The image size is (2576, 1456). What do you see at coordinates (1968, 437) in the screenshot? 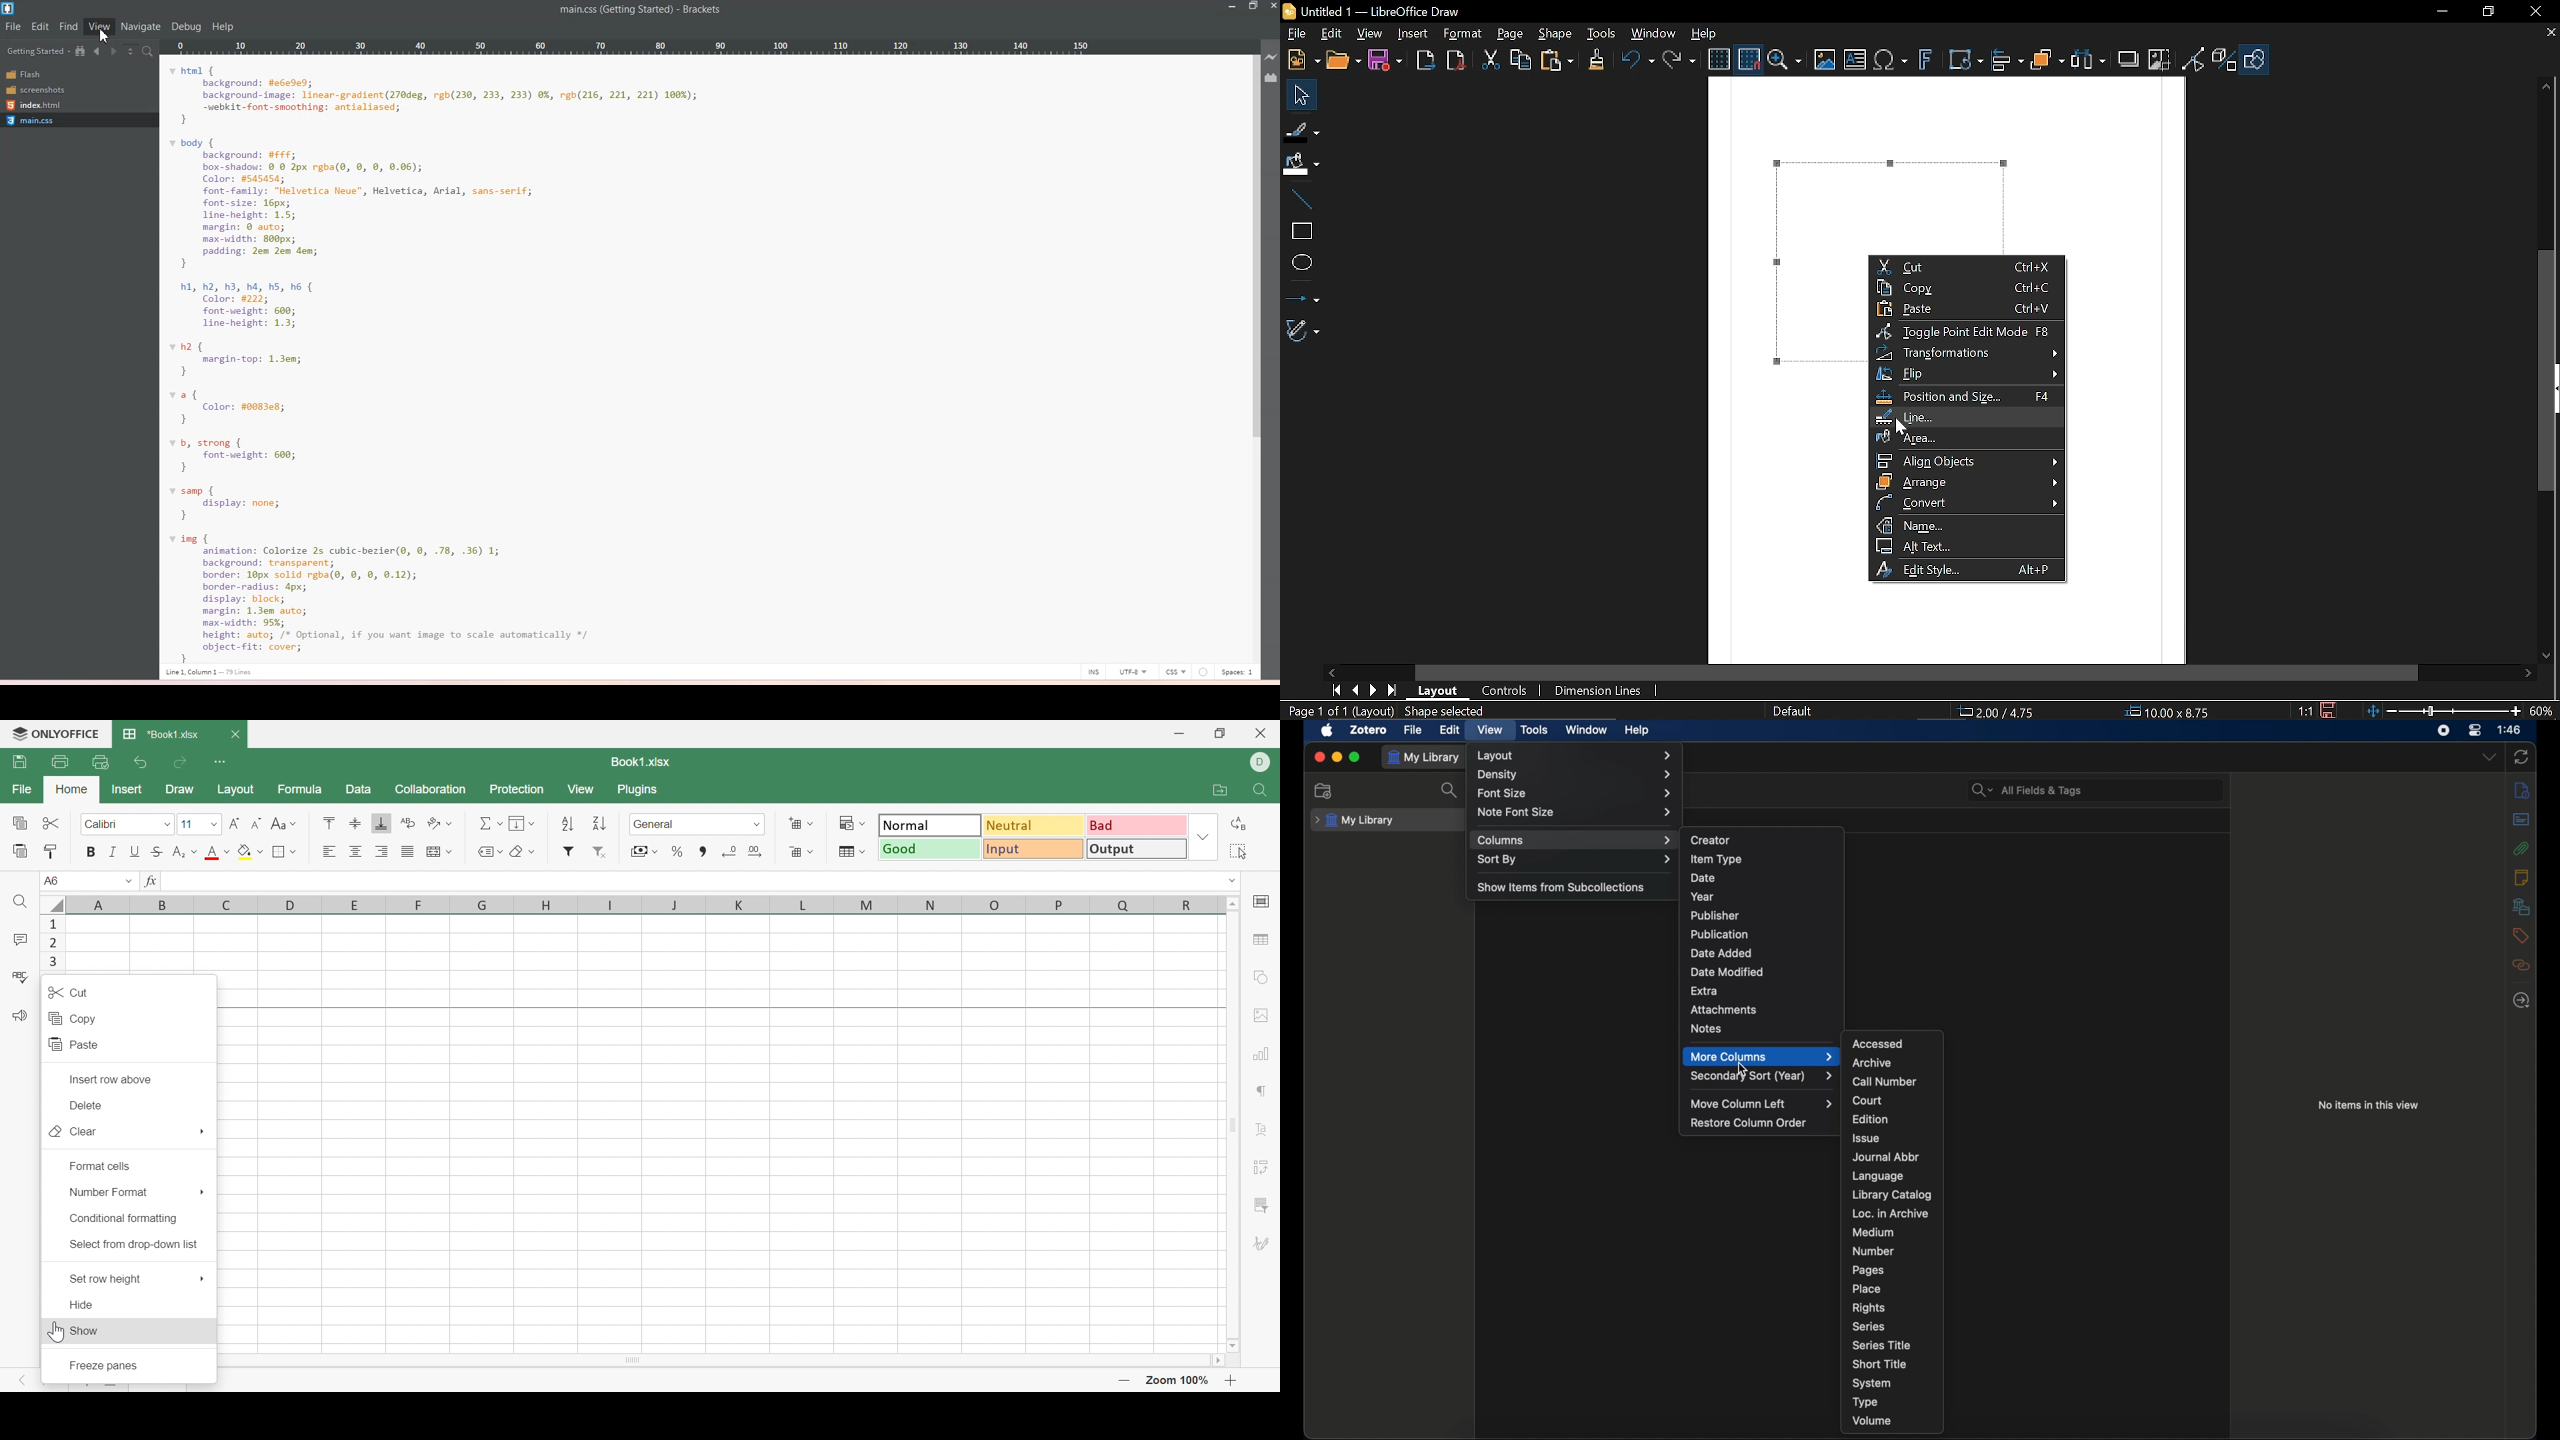
I see `Area` at bounding box center [1968, 437].